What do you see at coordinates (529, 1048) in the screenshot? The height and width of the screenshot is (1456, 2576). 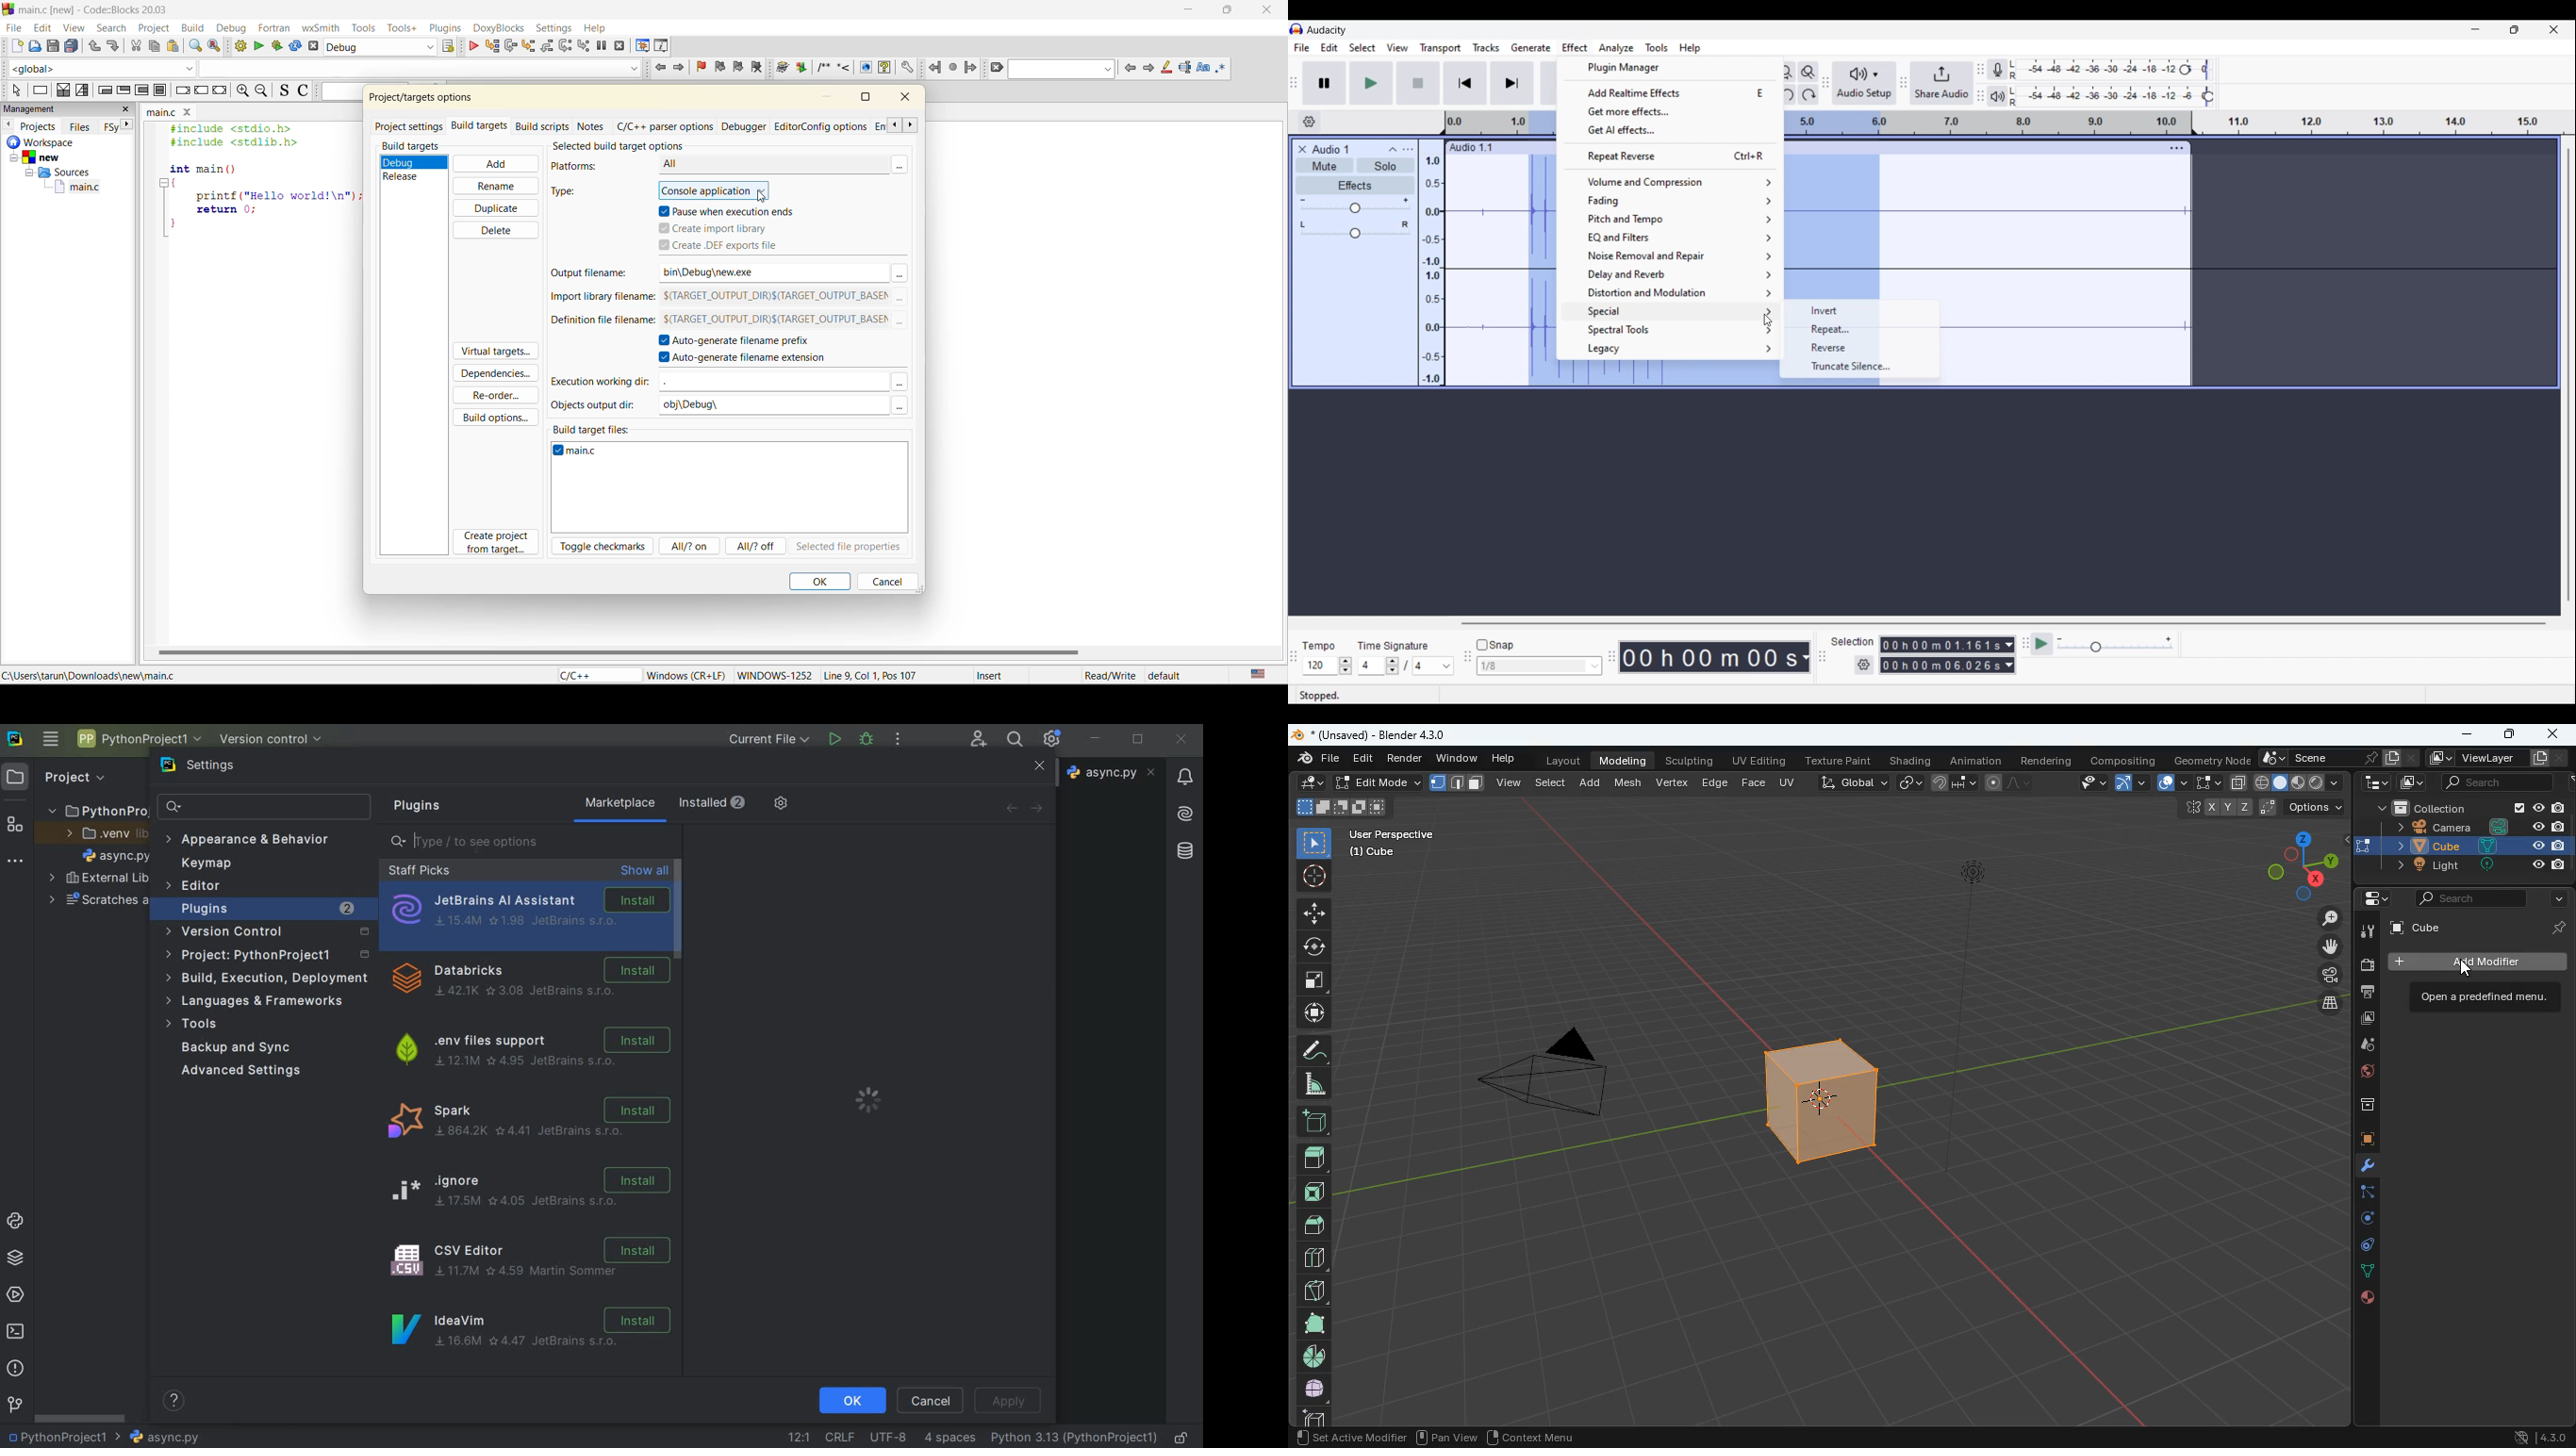 I see `.env files support` at bounding box center [529, 1048].